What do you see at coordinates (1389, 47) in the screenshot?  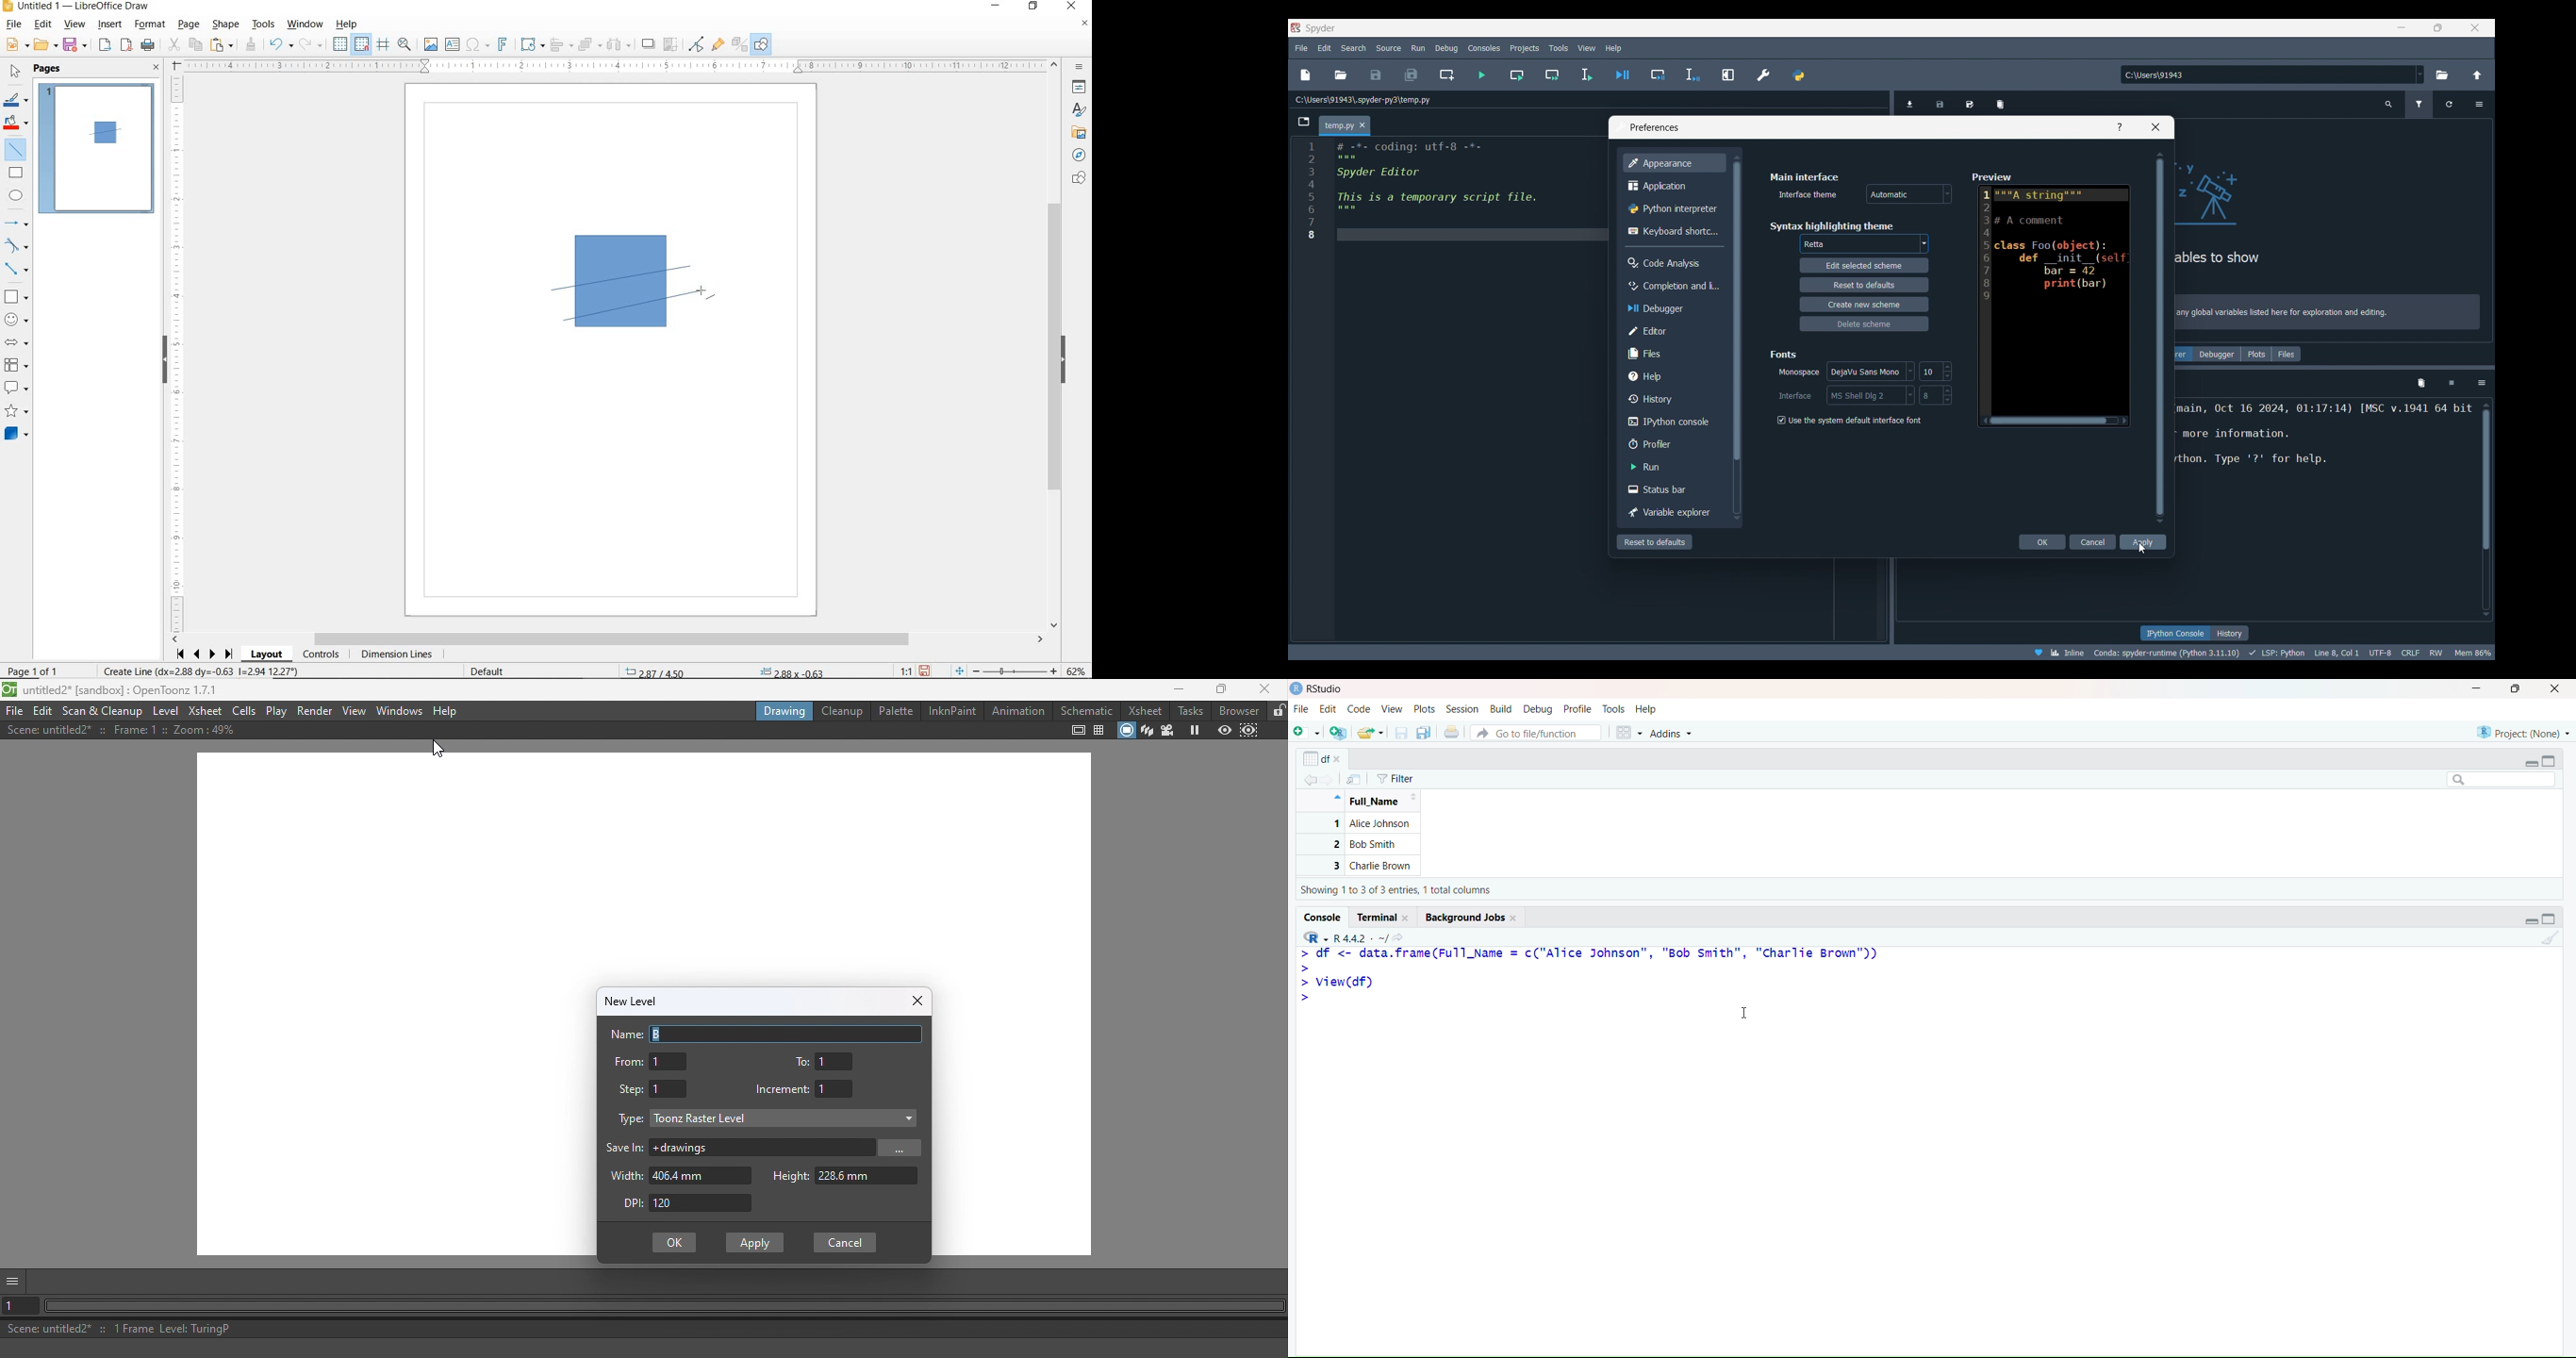 I see `Source menu` at bounding box center [1389, 47].